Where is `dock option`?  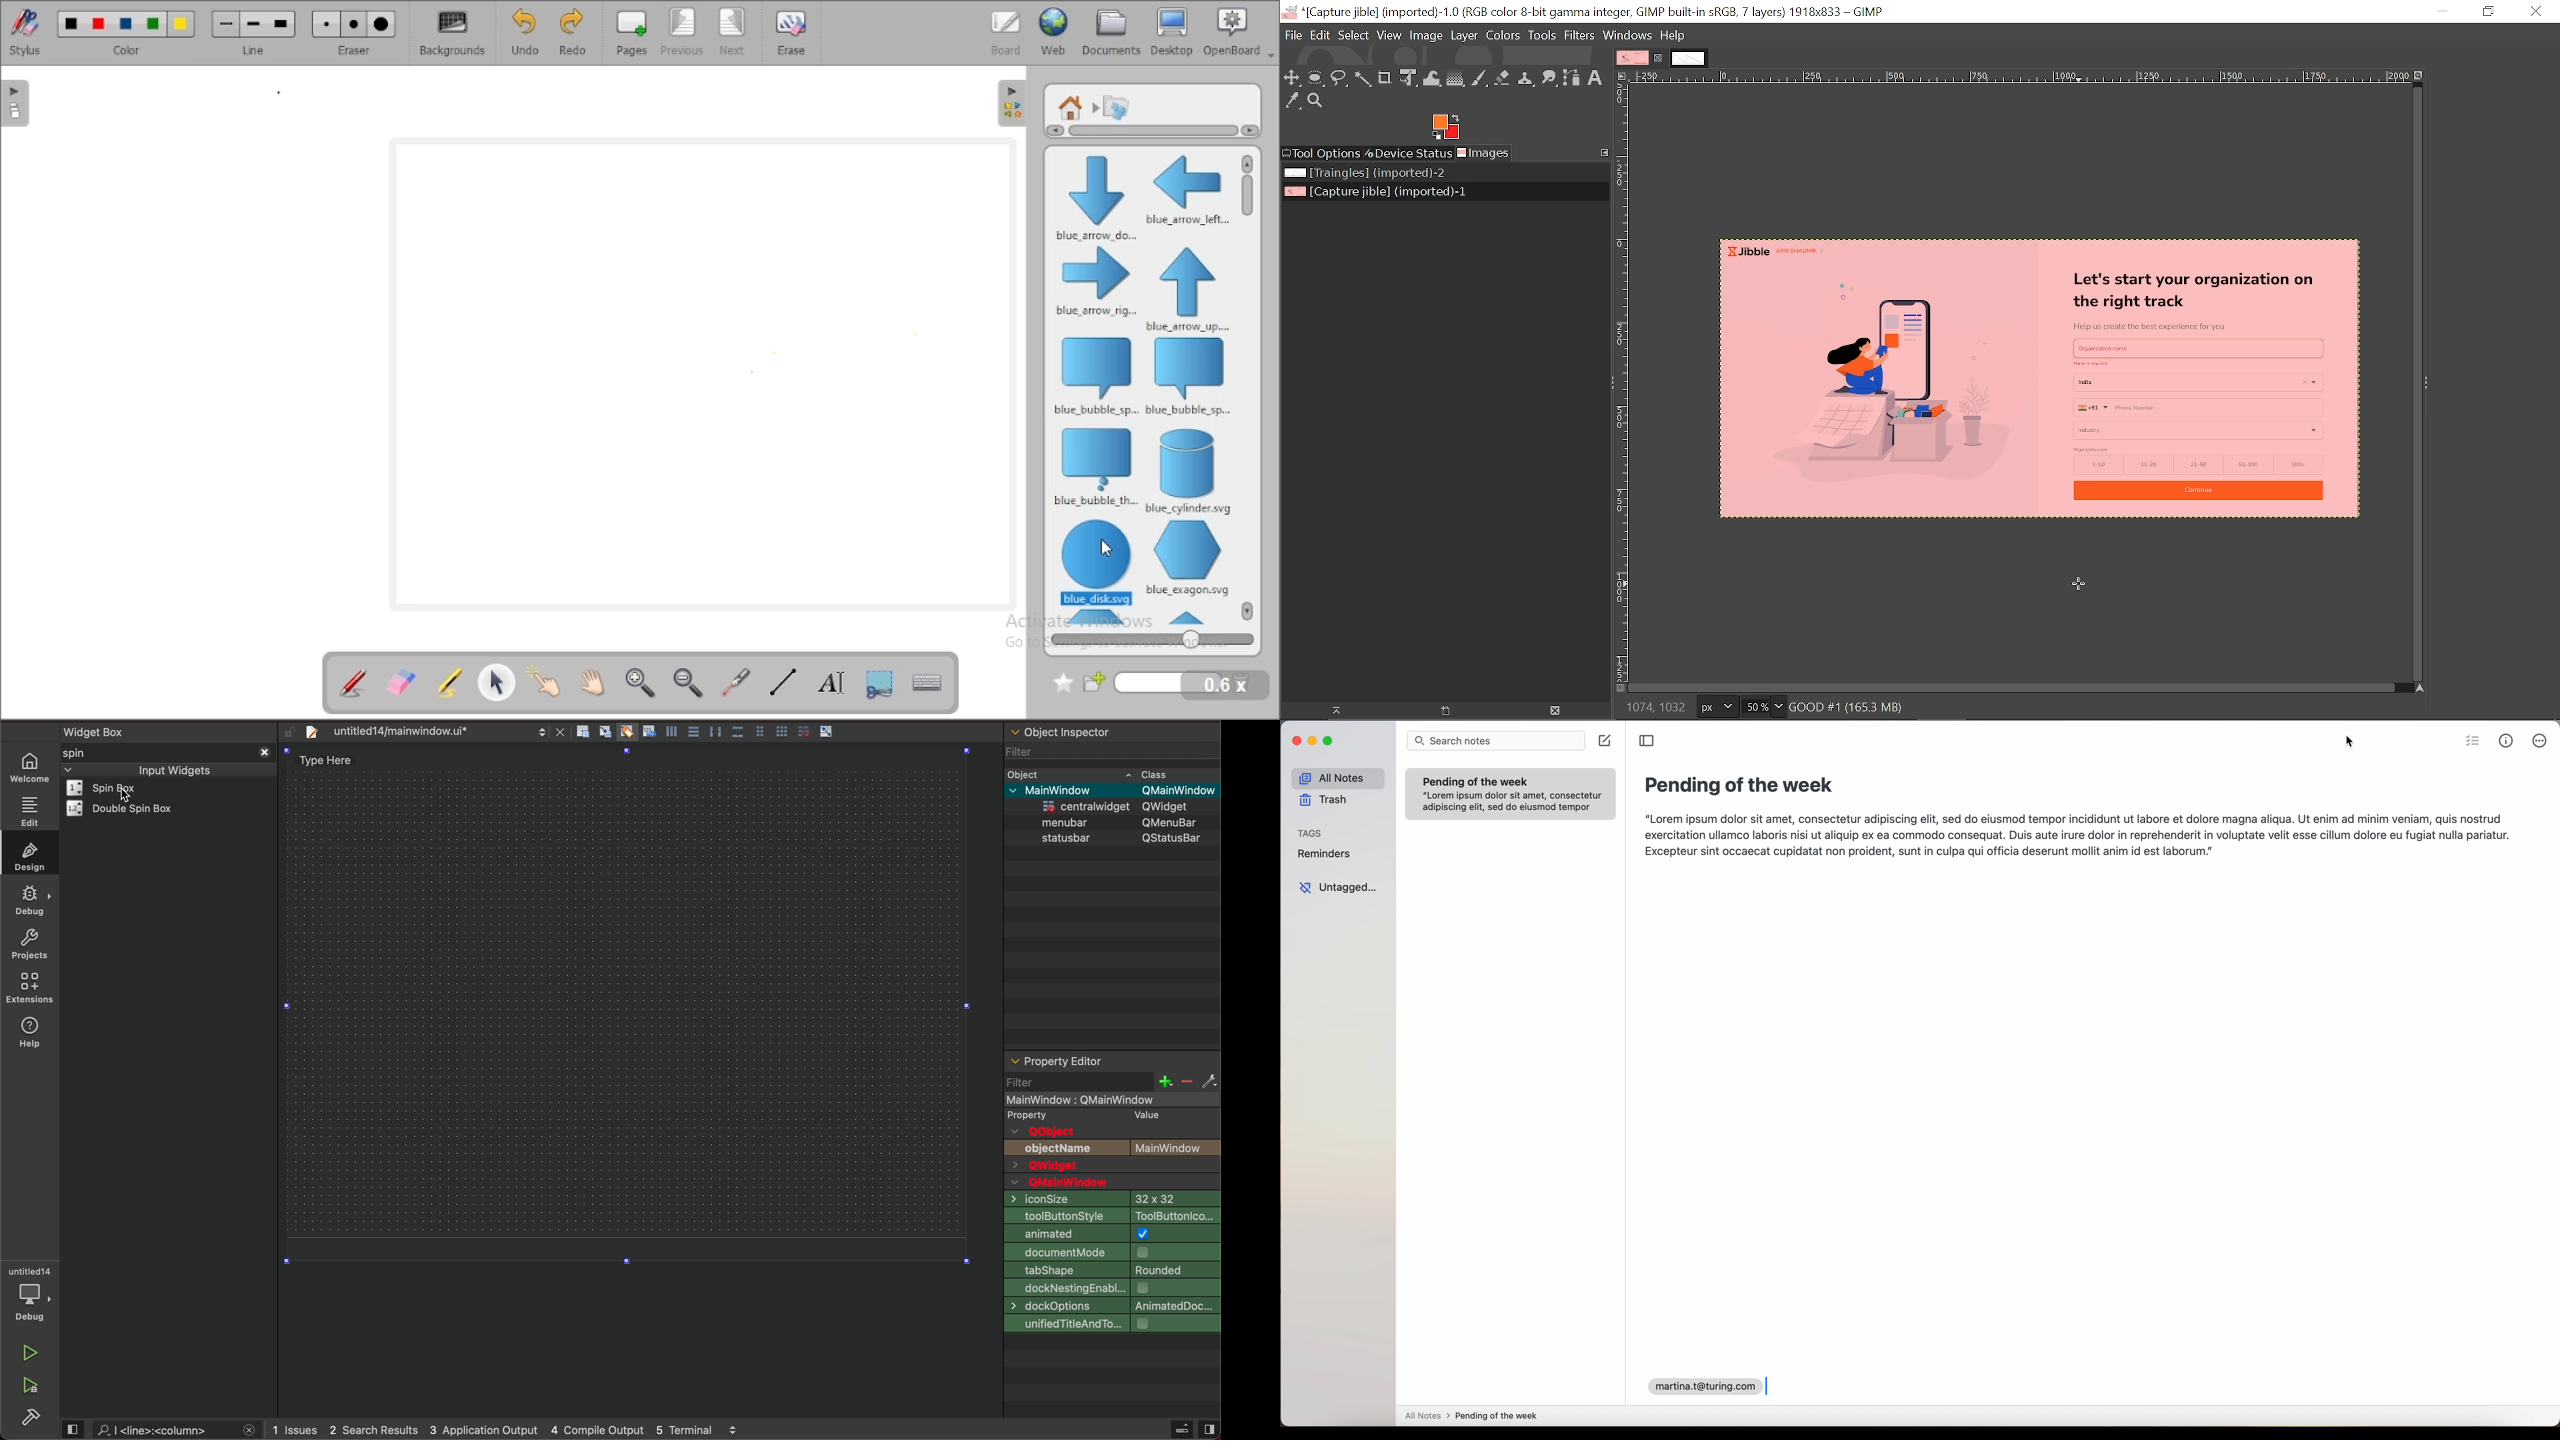
dock option is located at coordinates (1110, 1306).